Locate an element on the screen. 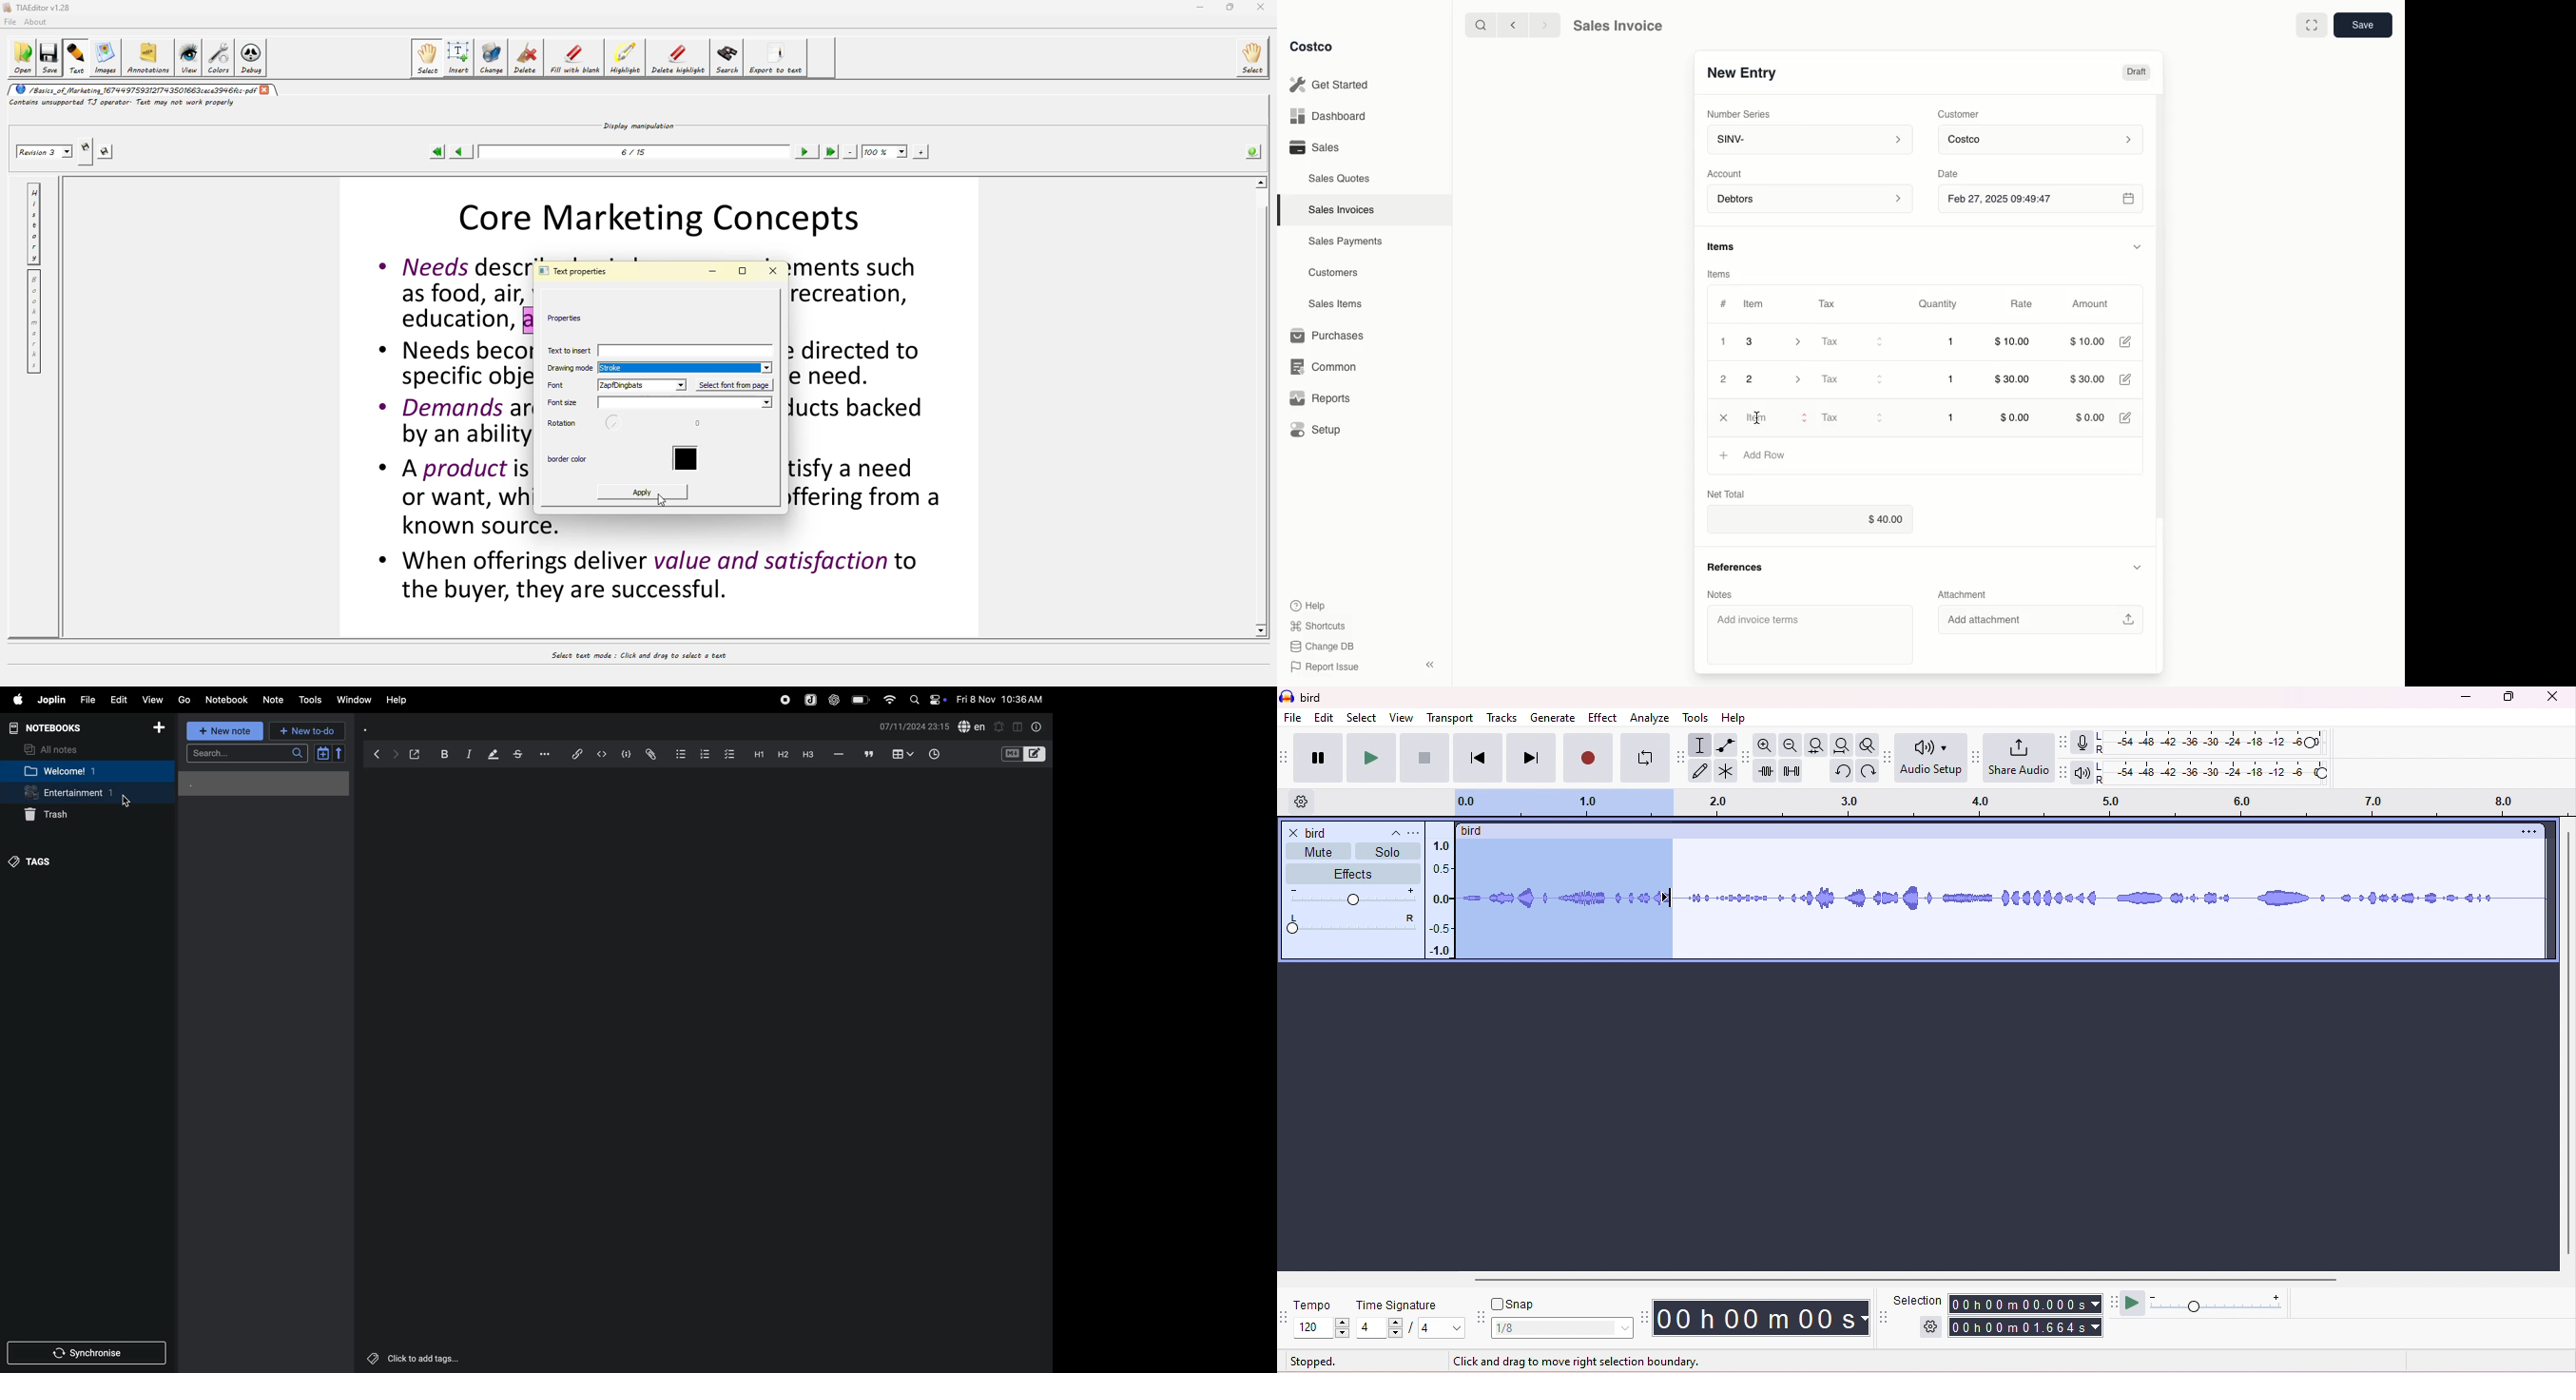 The height and width of the screenshot is (1400, 2576). $10.00 is located at coordinates (2091, 341).